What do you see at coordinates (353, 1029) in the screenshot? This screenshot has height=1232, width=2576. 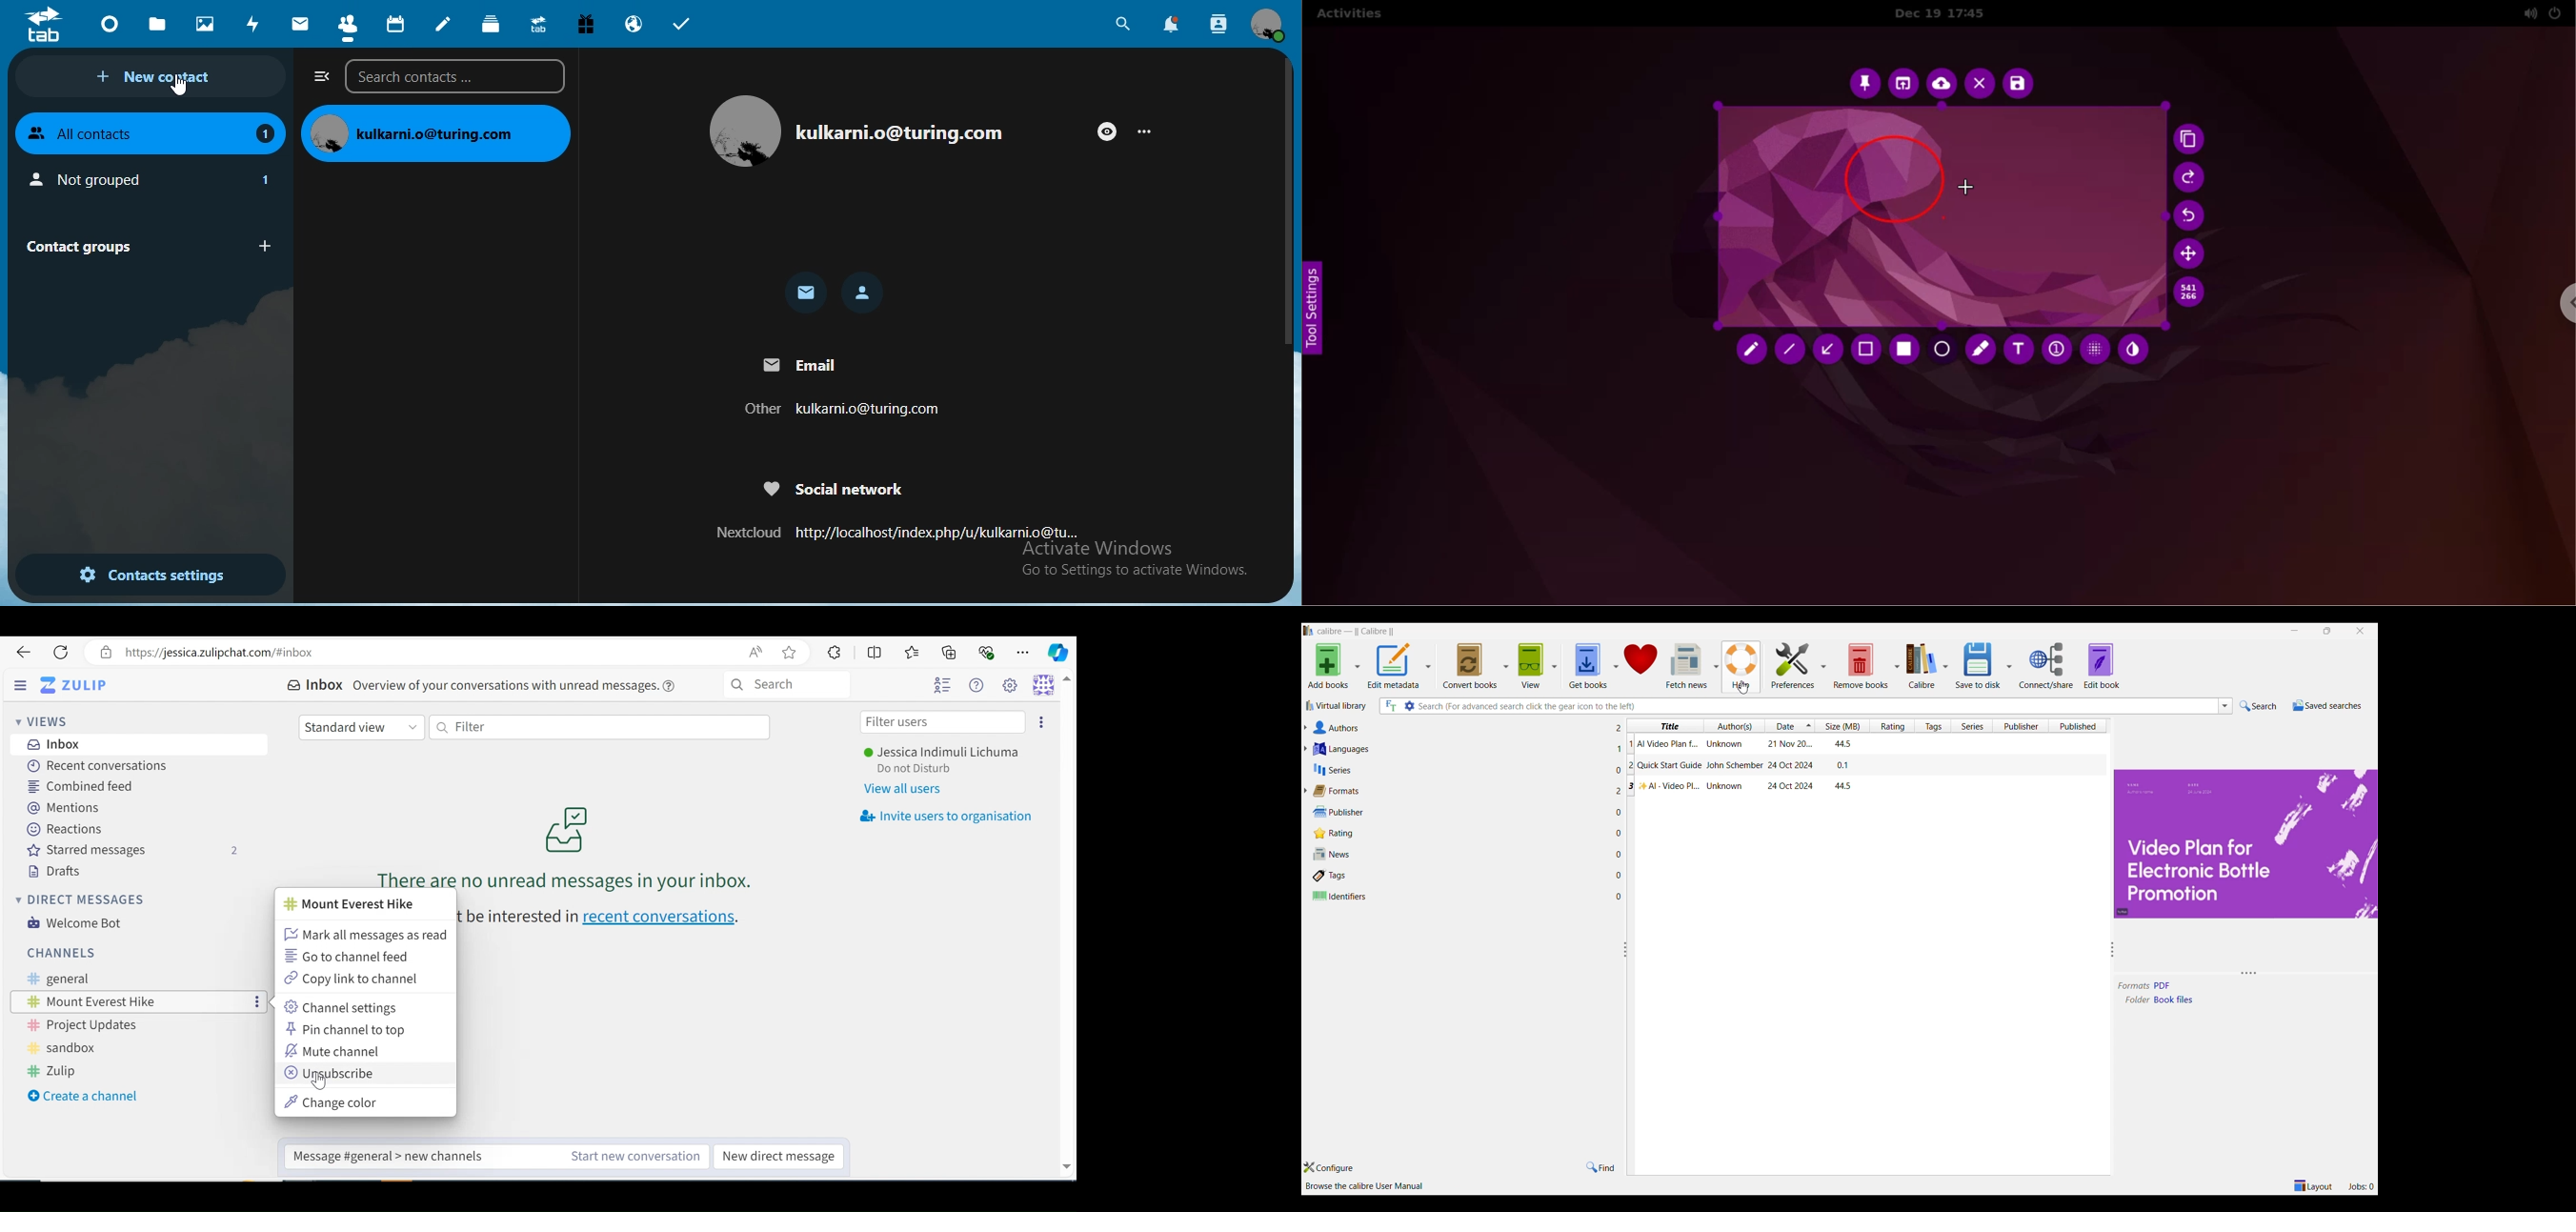 I see `Pin Channel to top` at bounding box center [353, 1029].